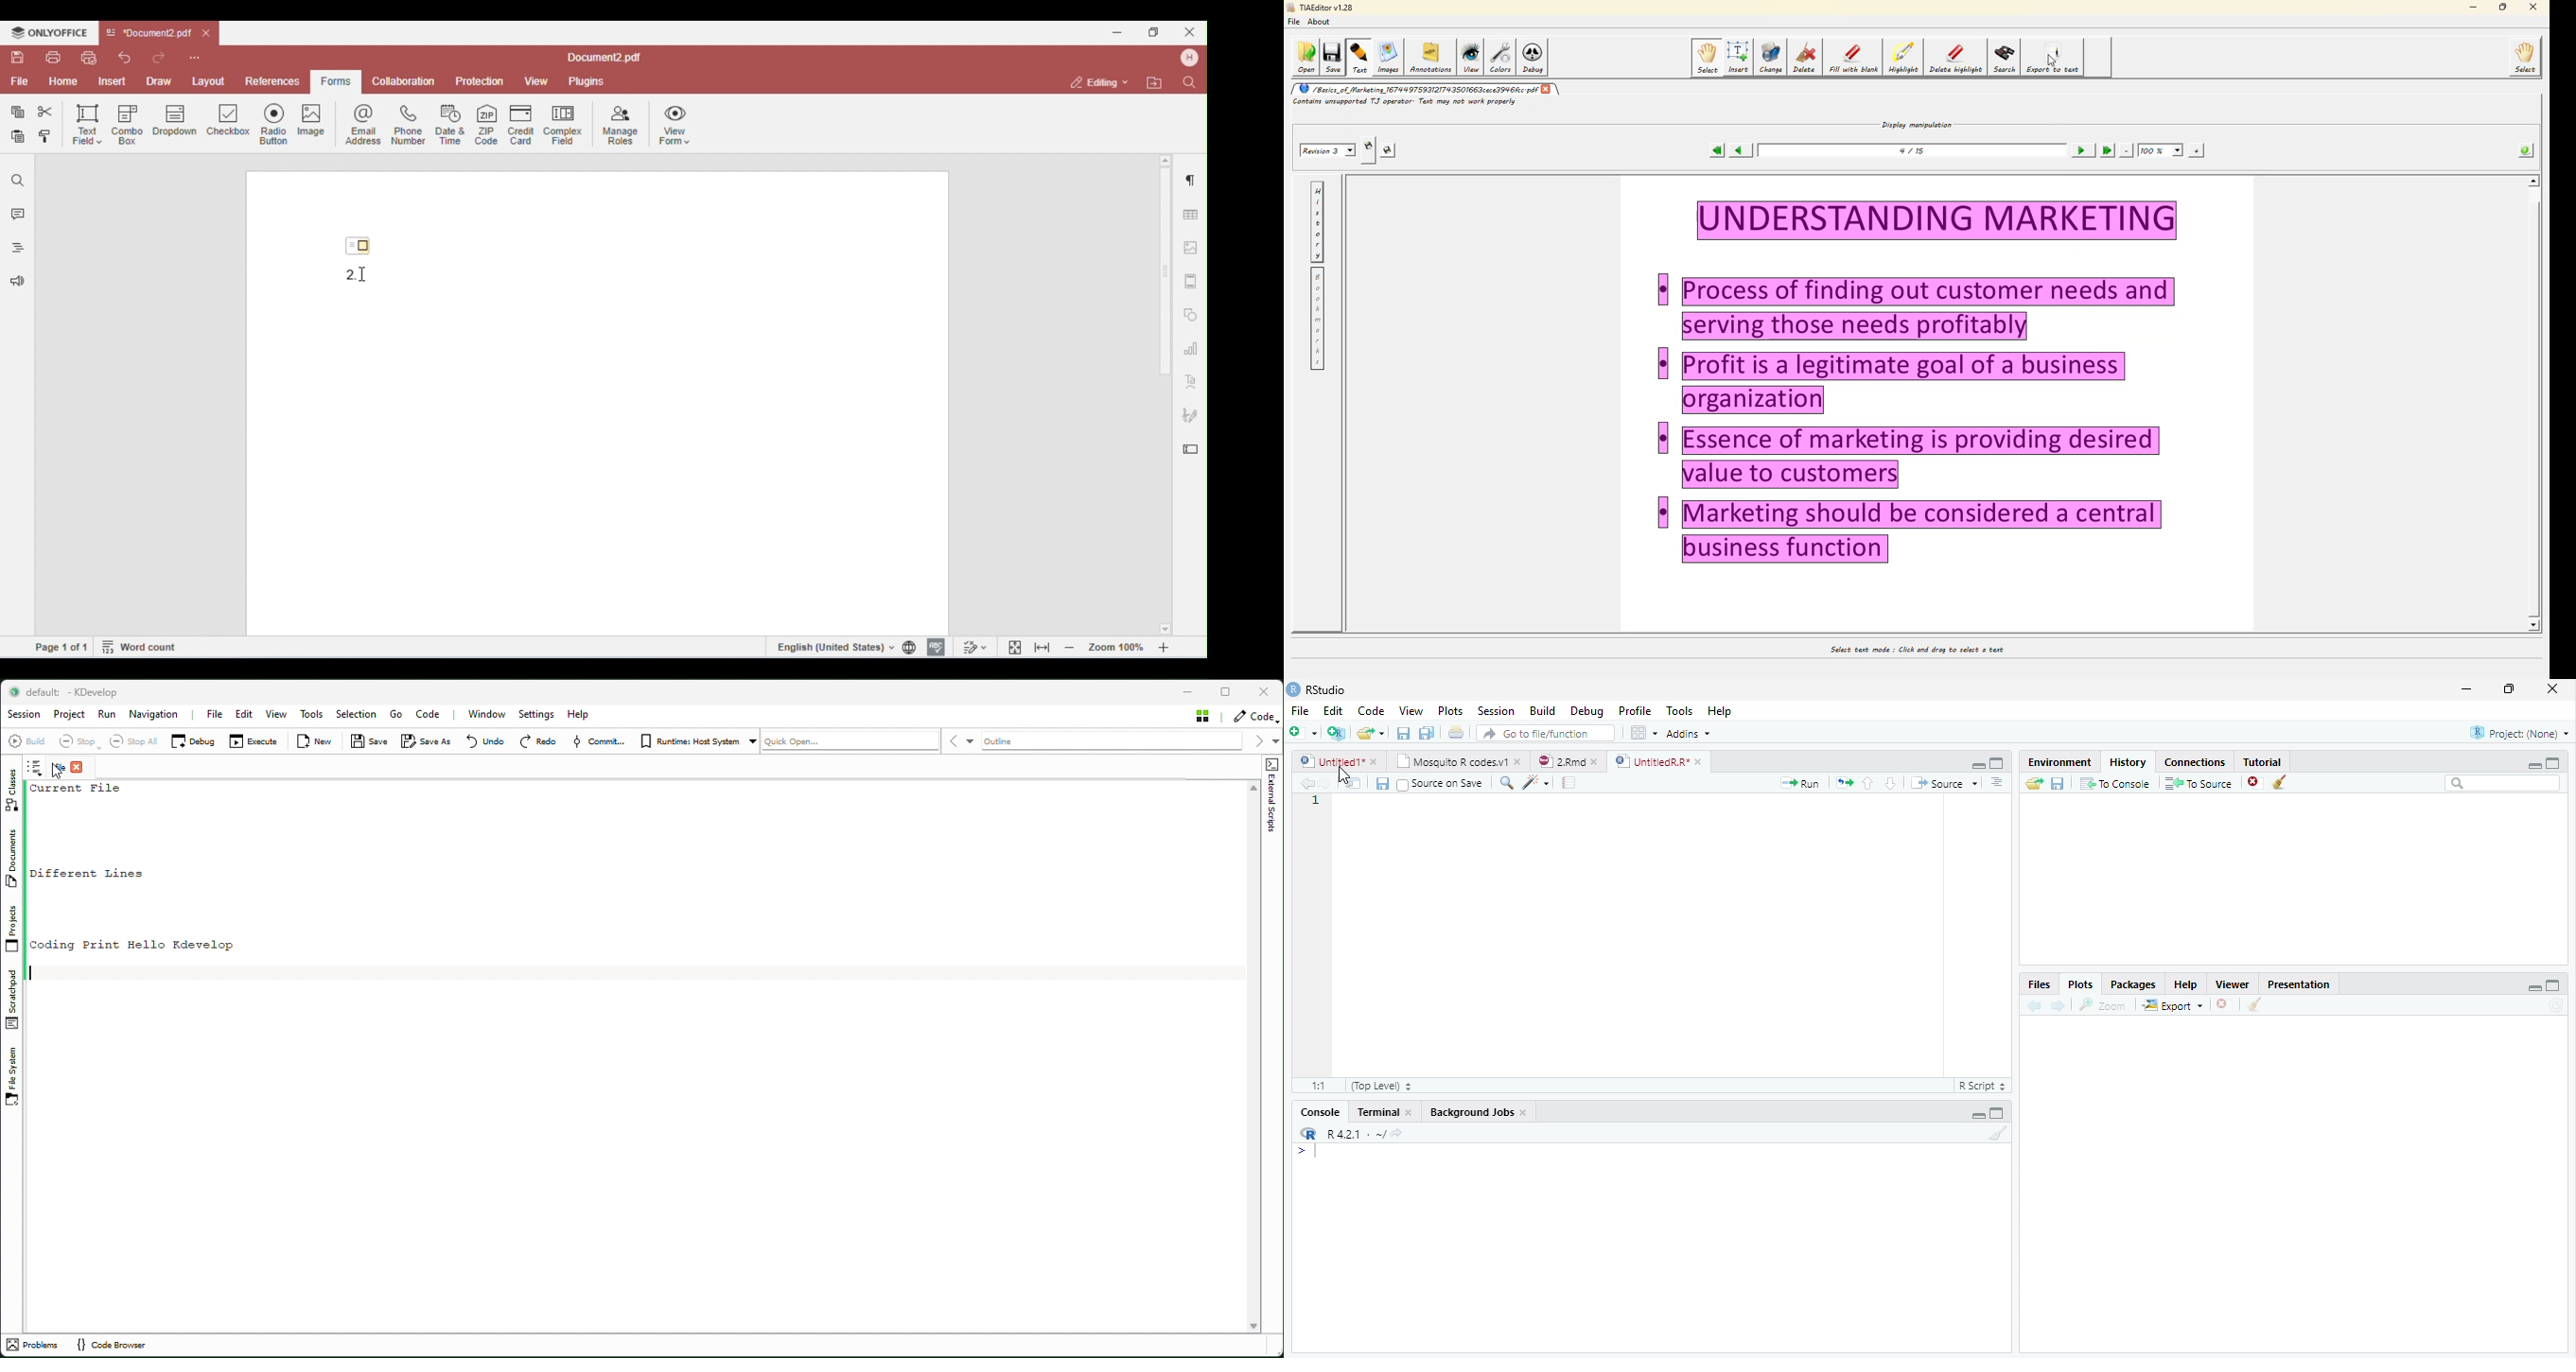 The width and height of the screenshot is (2576, 1372). What do you see at coordinates (1307, 1134) in the screenshot?
I see `R` at bounding box center [1307, 1134].